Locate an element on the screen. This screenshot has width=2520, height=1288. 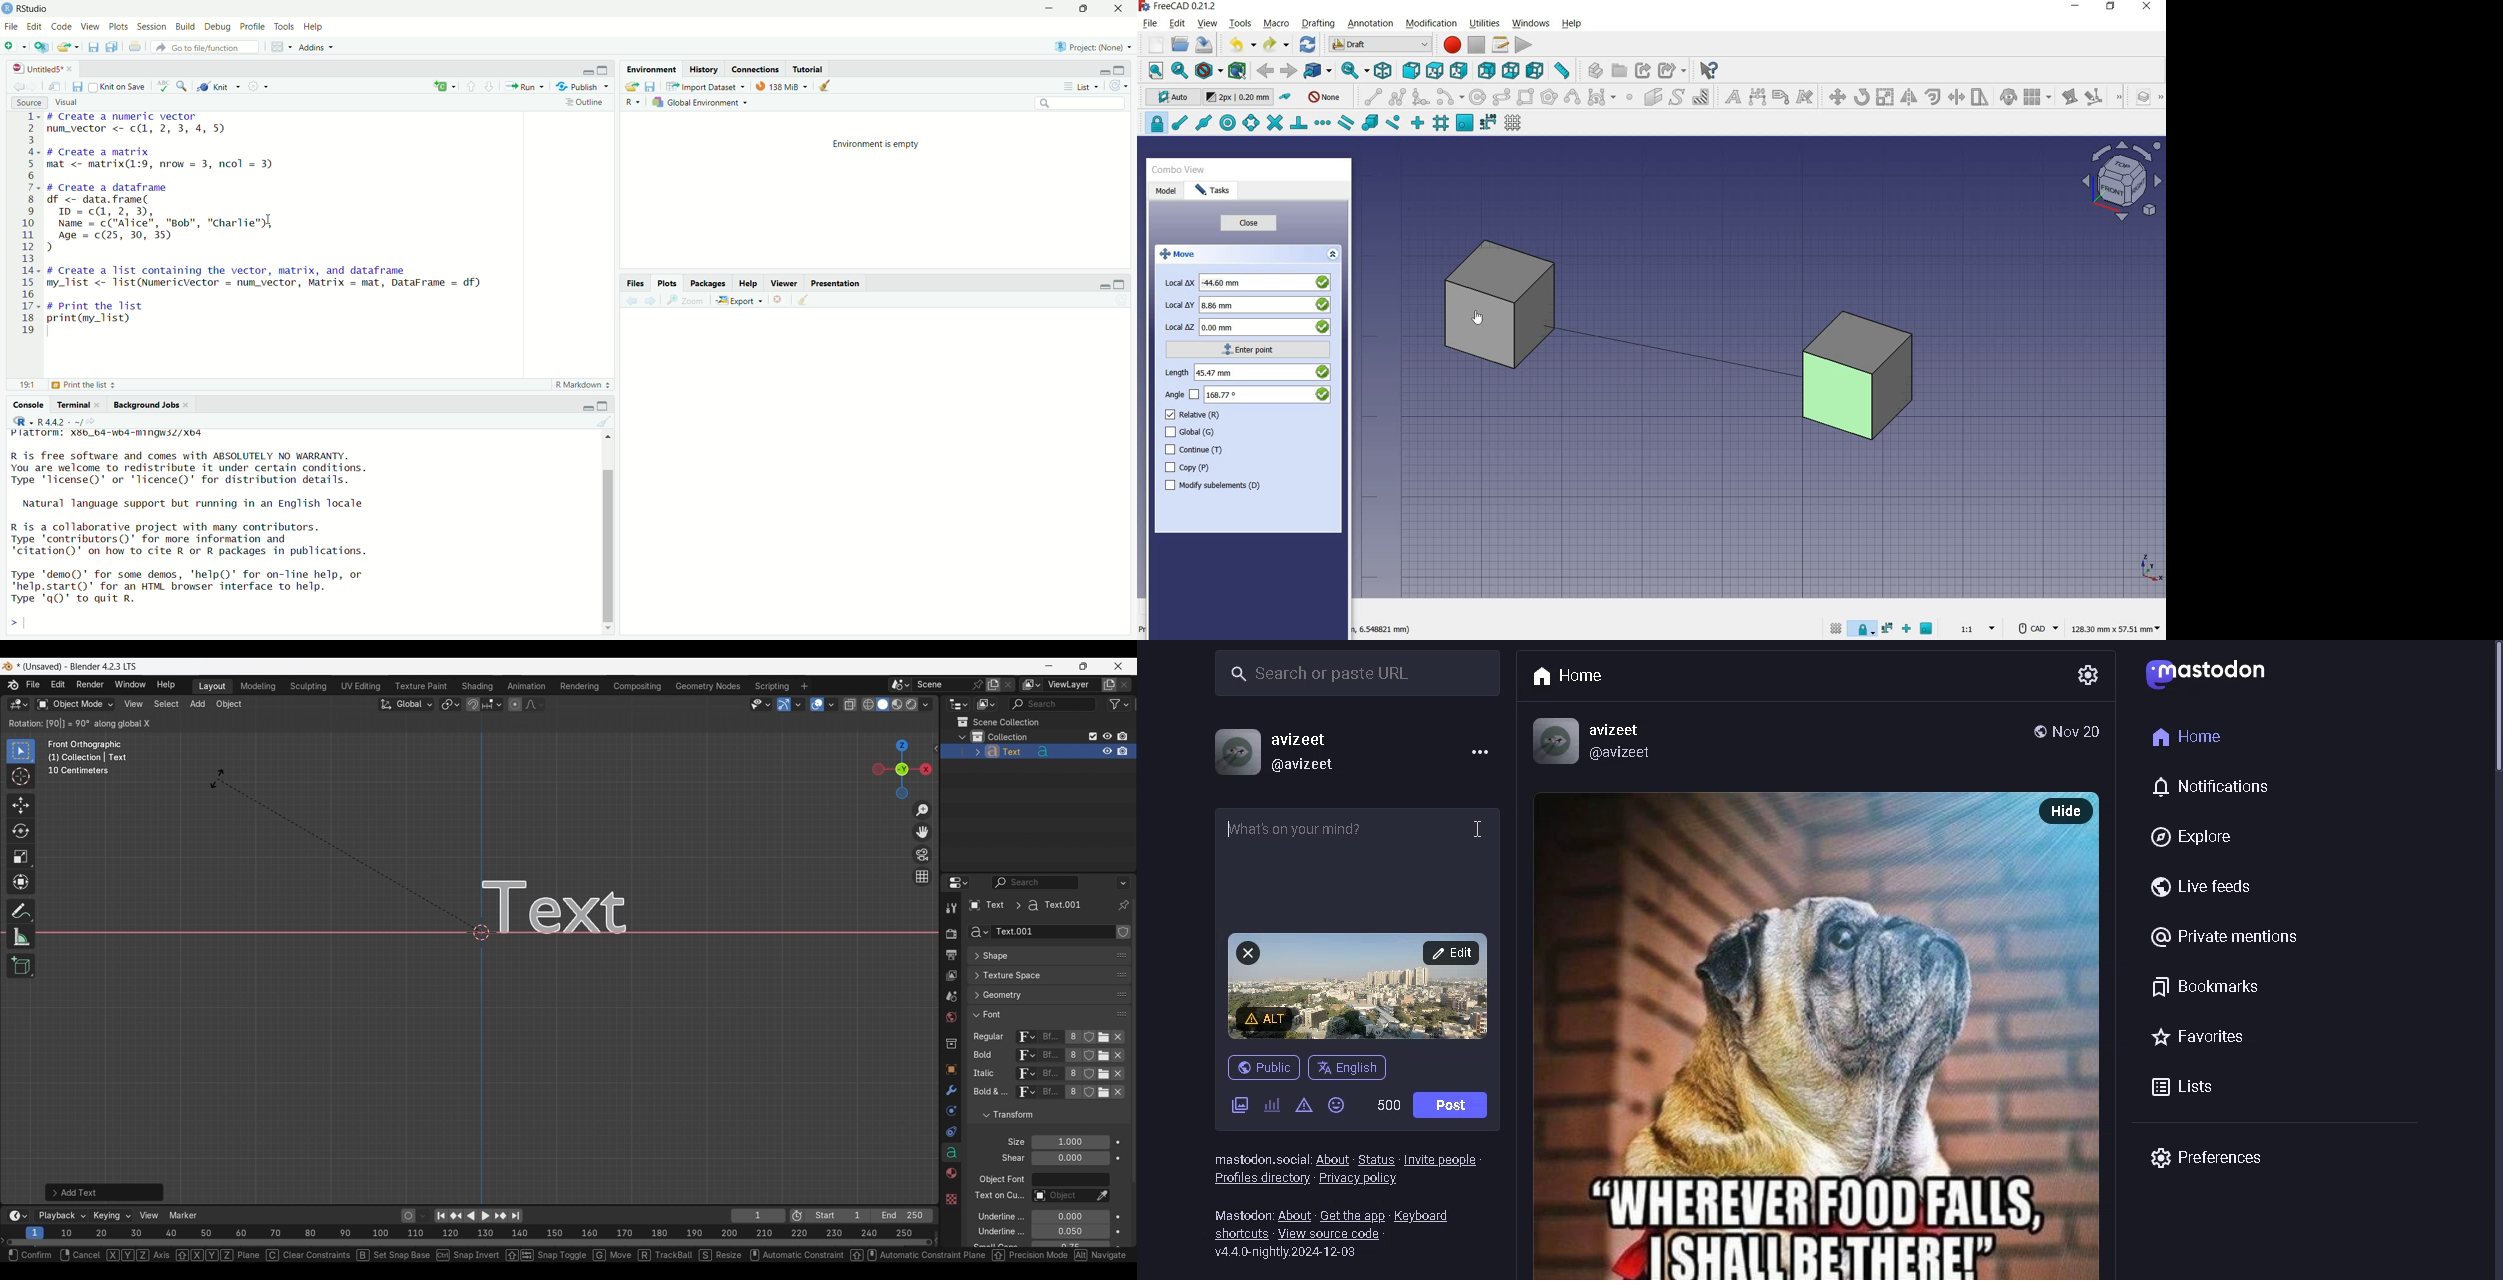
Addins is located at coordinates (316, 48).